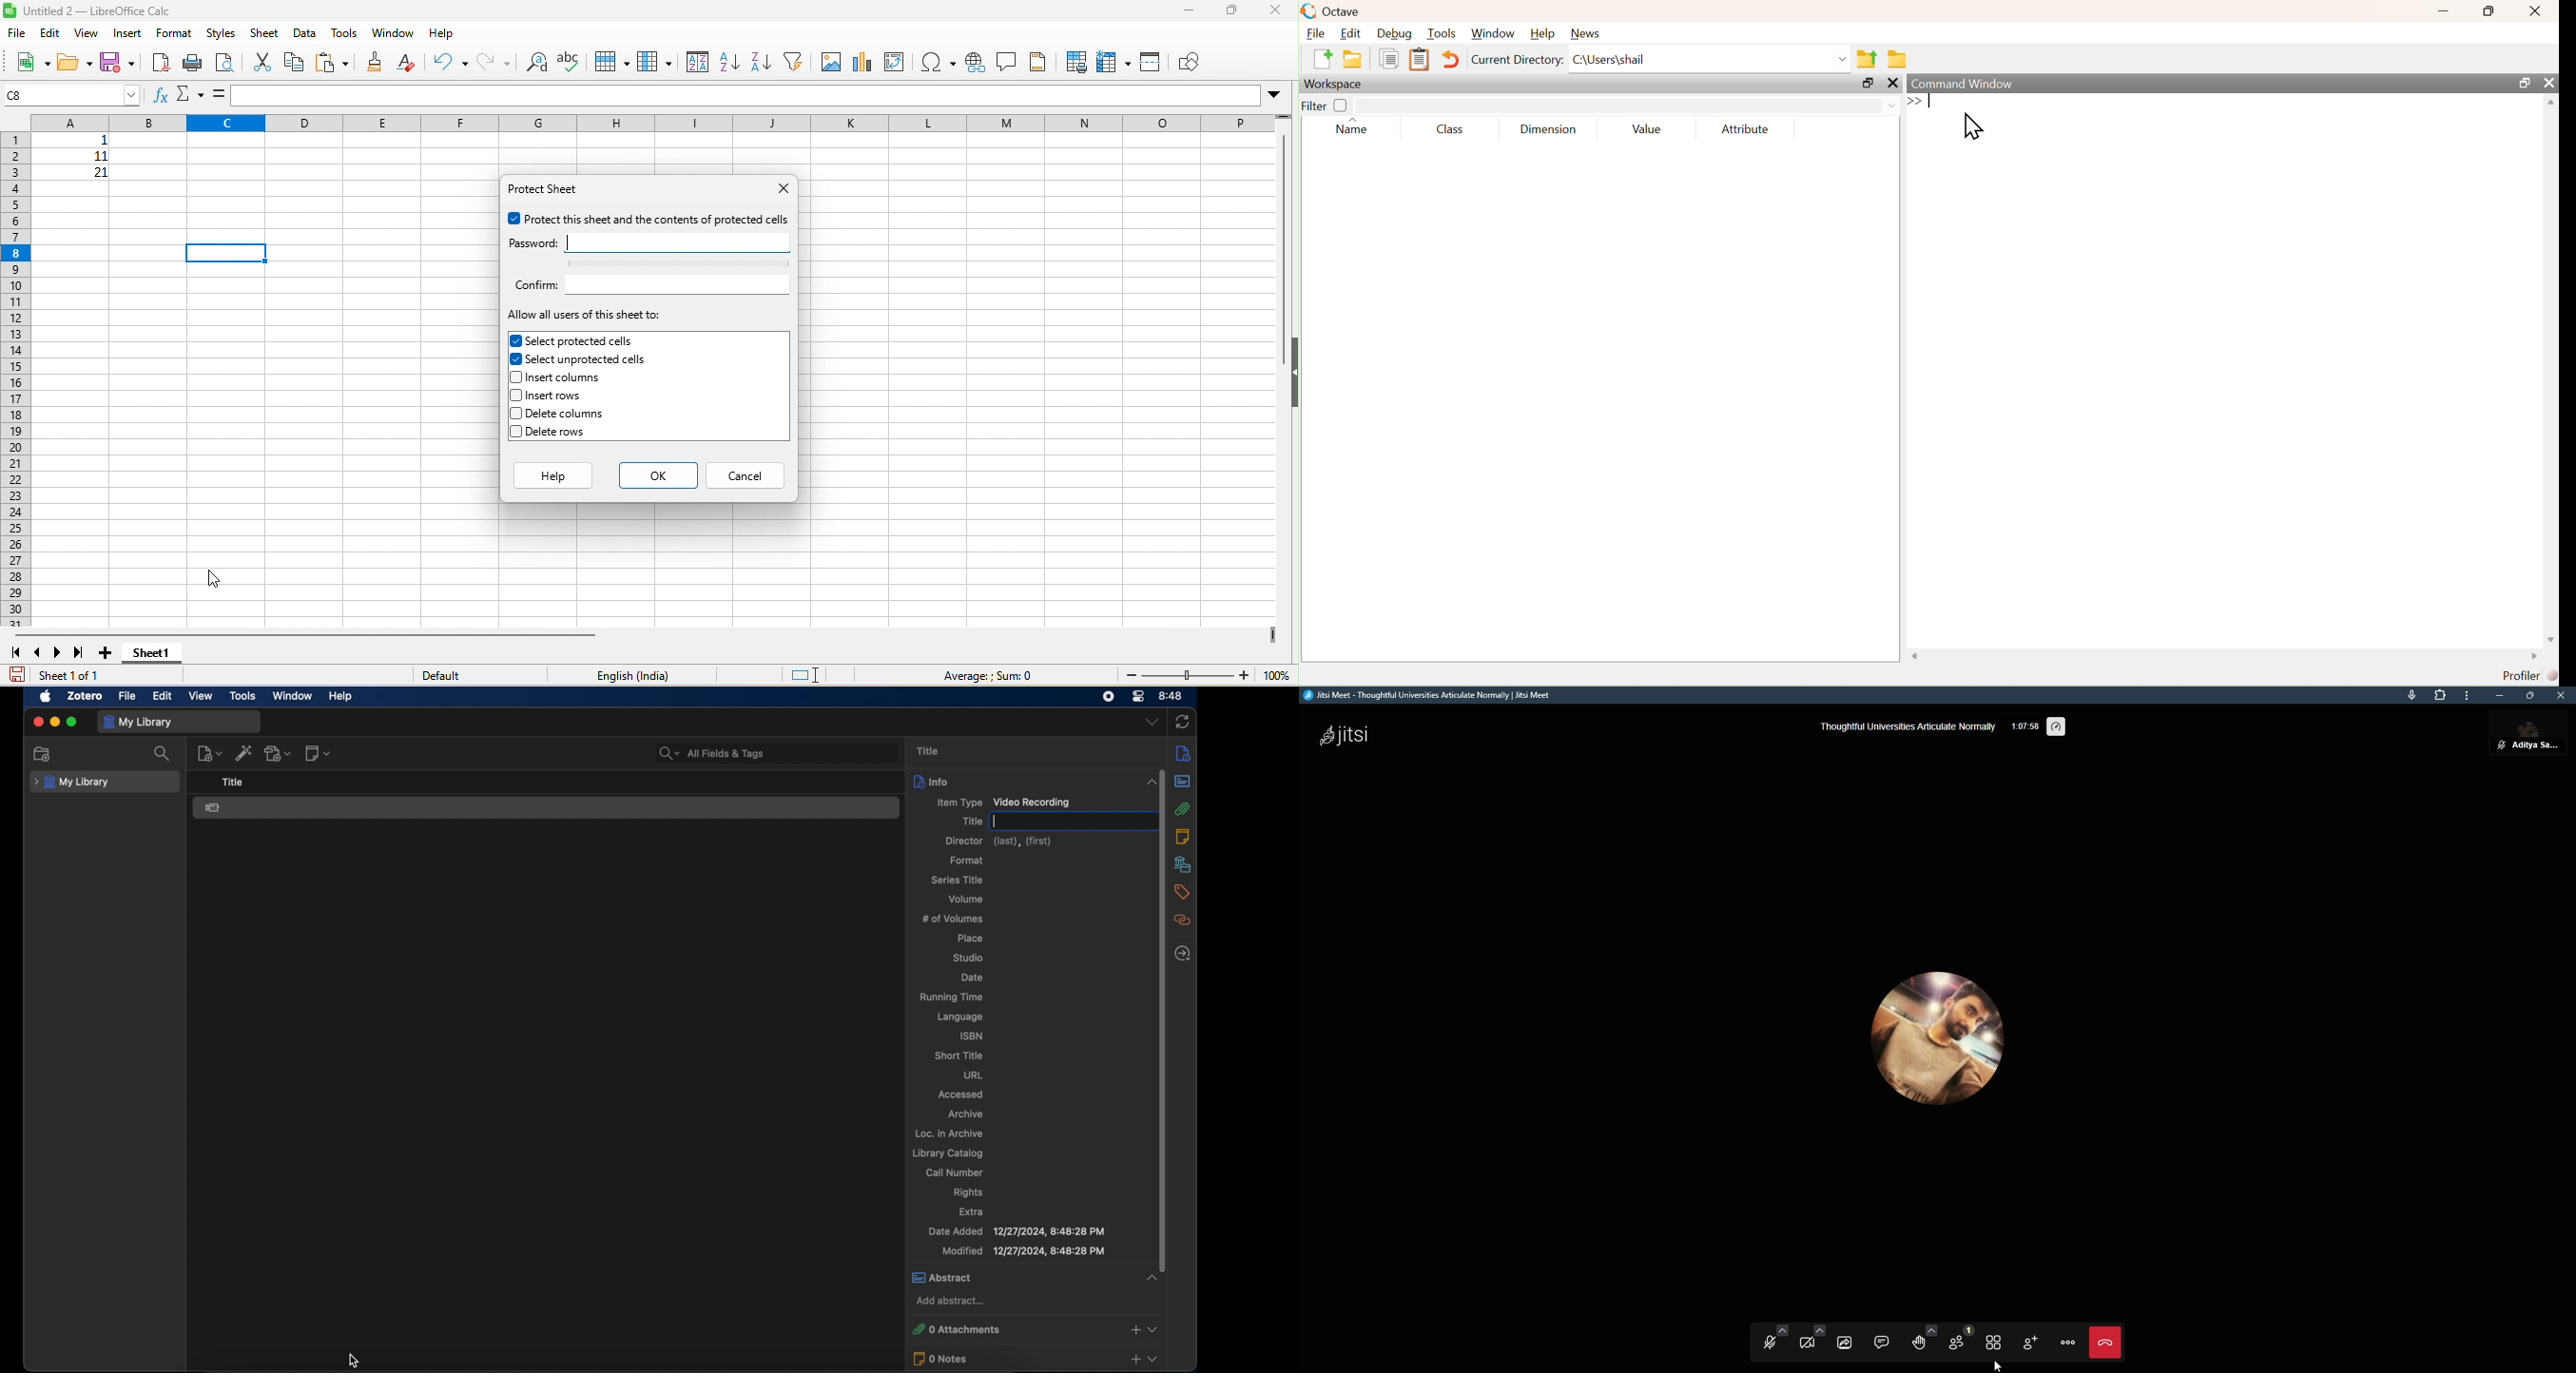  Describe the element at coordinates (760, 61) in the screenshot. I see `sort descending` at that location.